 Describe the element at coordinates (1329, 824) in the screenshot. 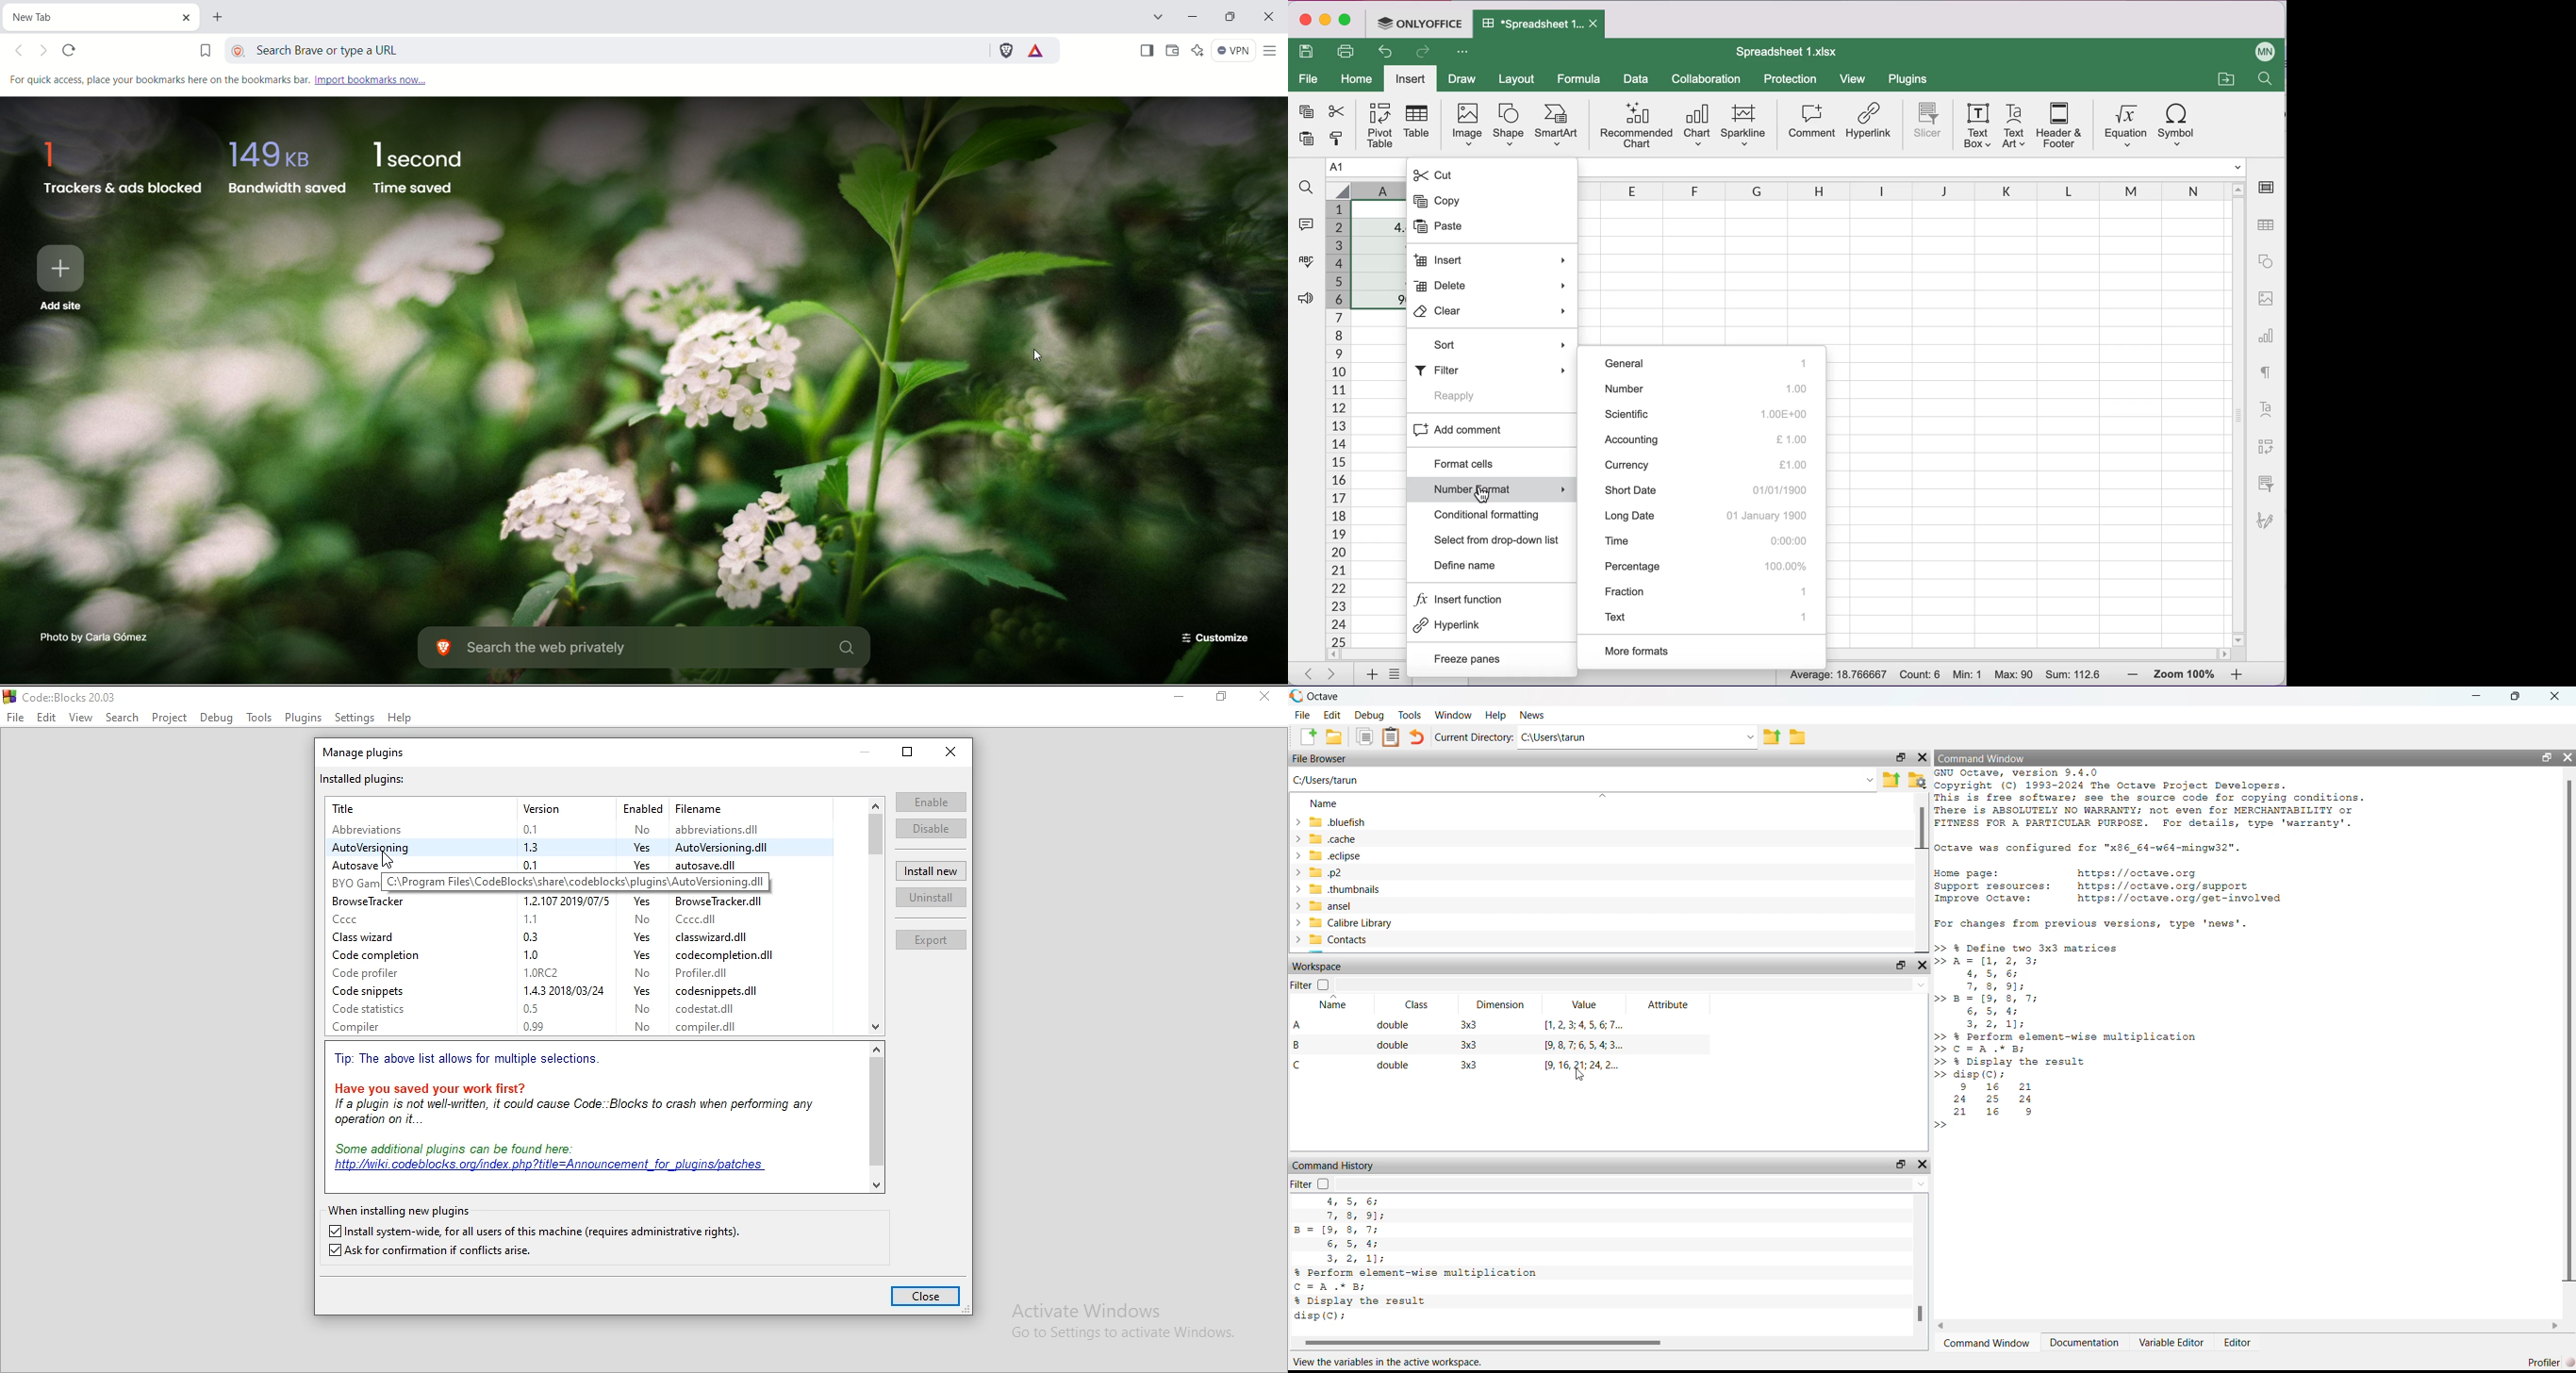

I see `.bluefish` at that location.